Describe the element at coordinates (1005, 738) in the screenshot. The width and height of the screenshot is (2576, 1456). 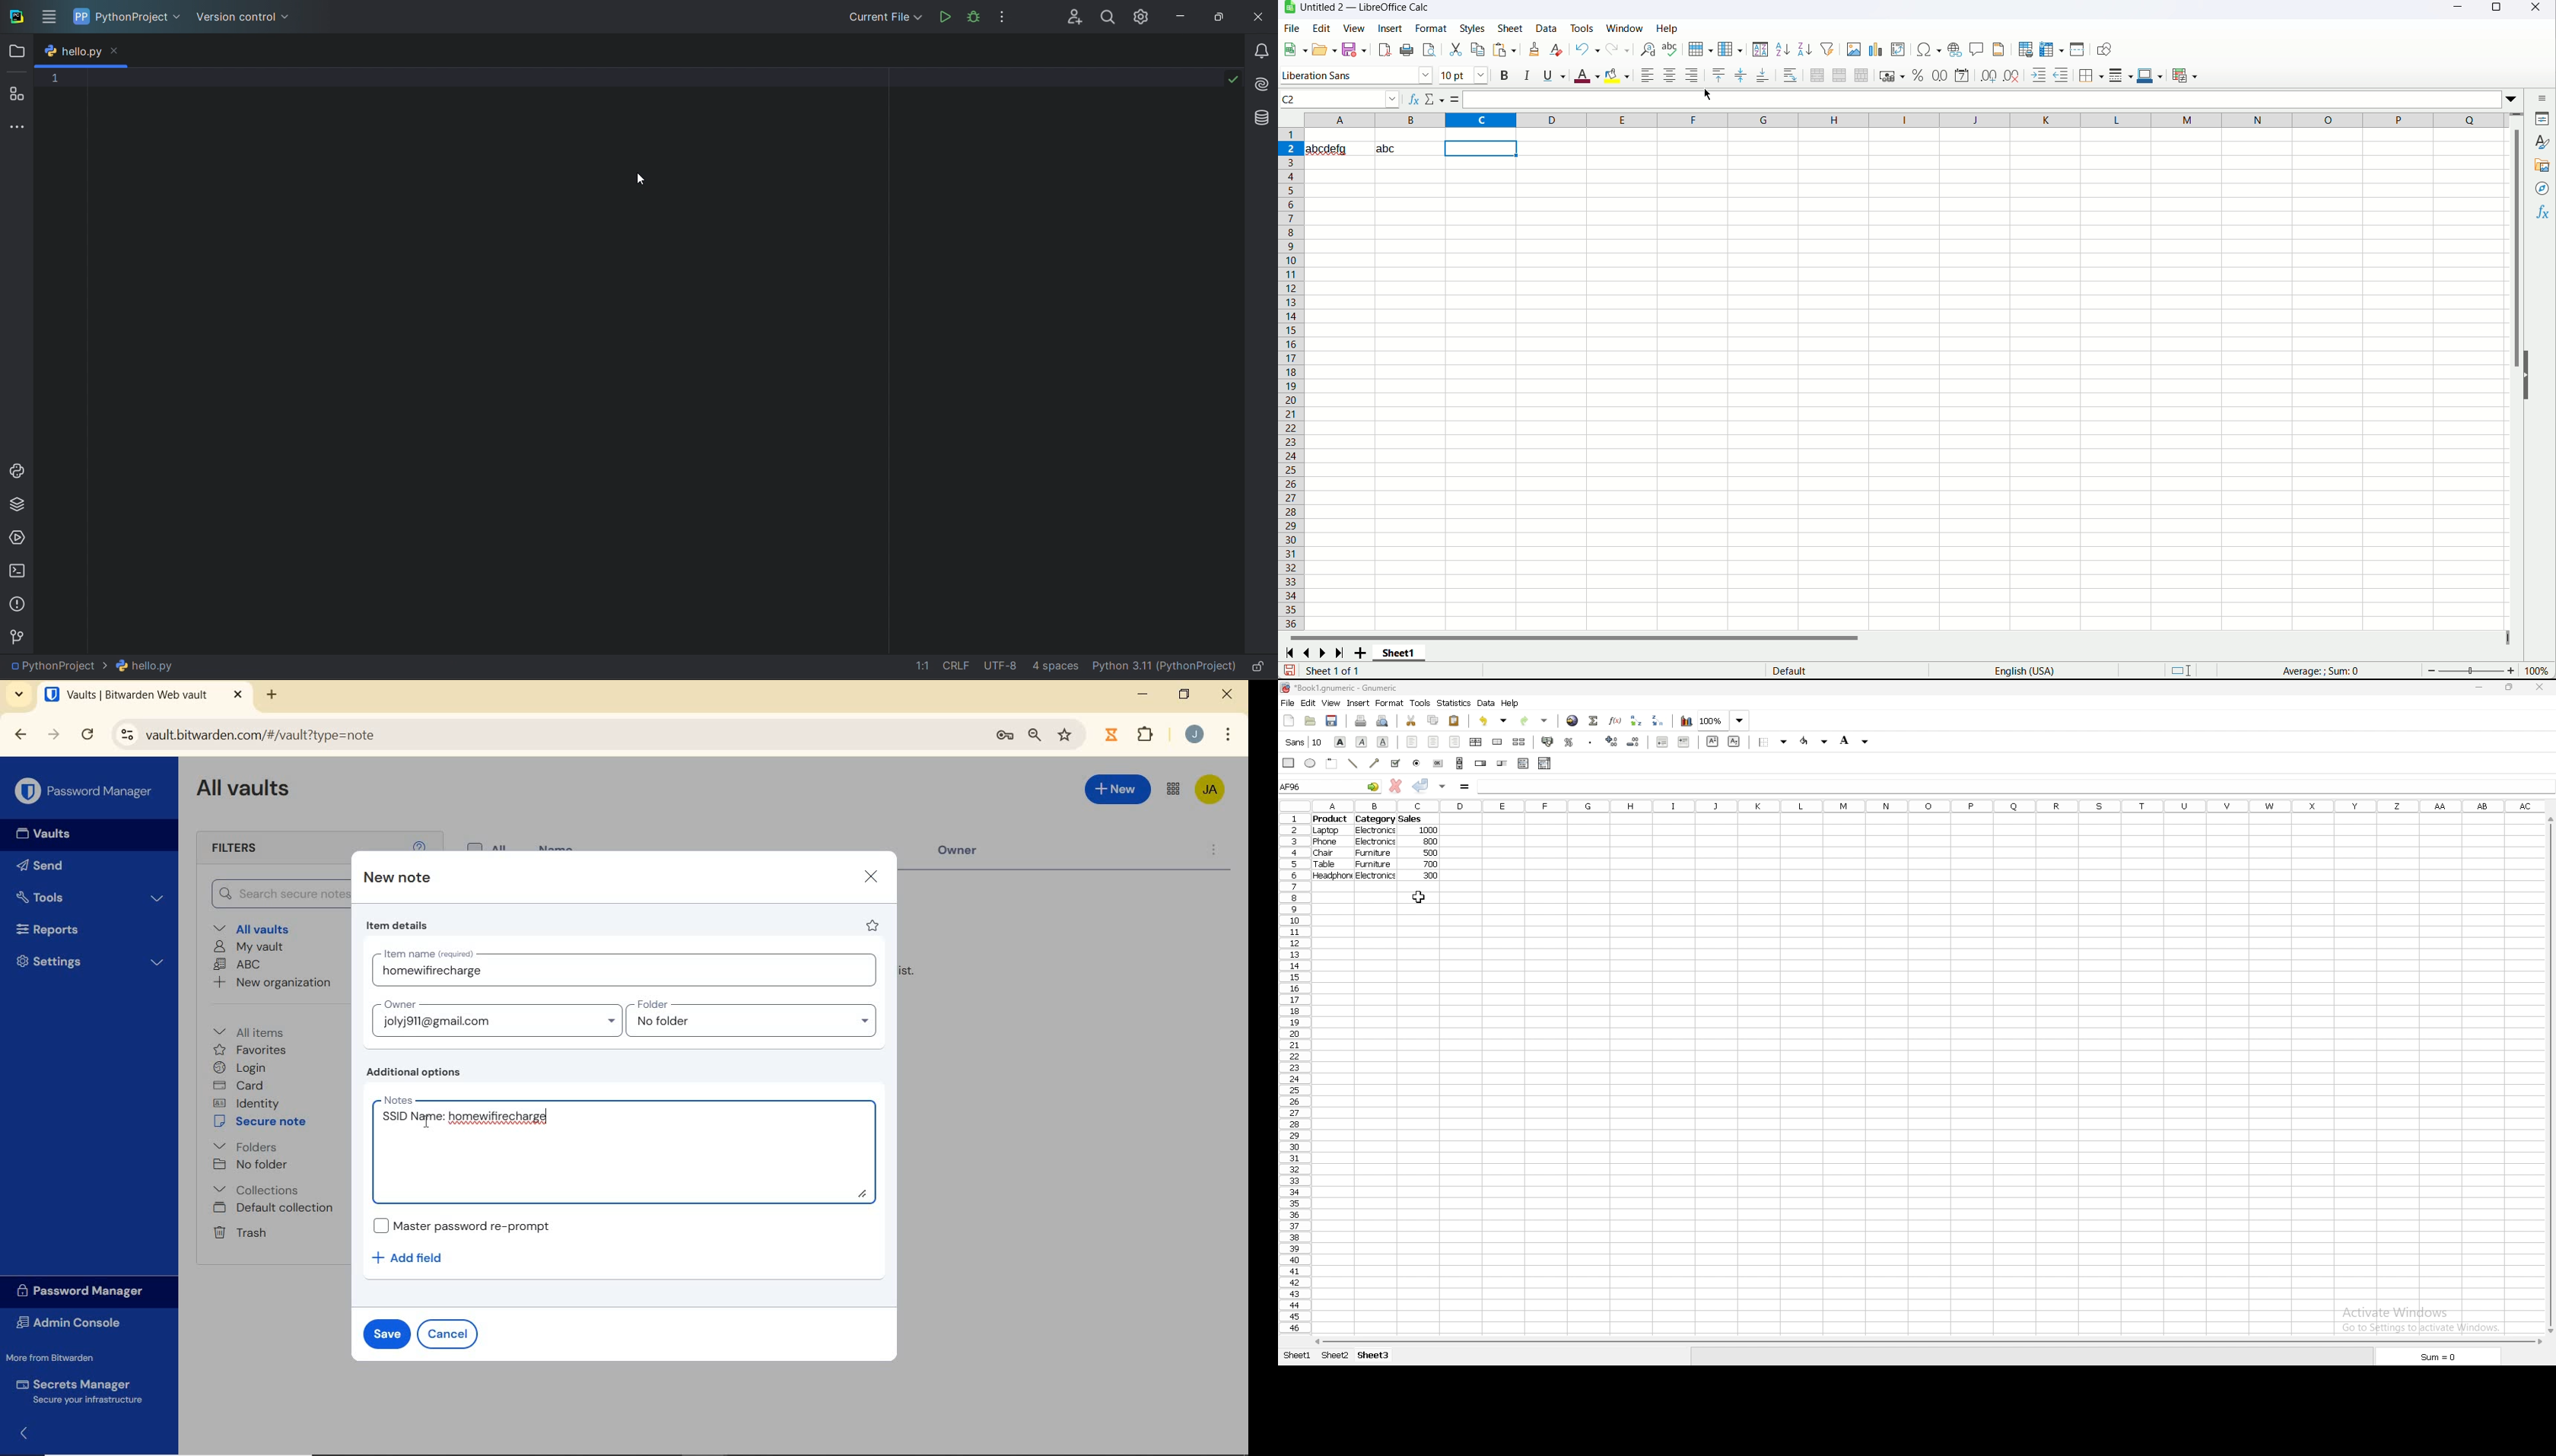
I see `manage passwords` at that location.